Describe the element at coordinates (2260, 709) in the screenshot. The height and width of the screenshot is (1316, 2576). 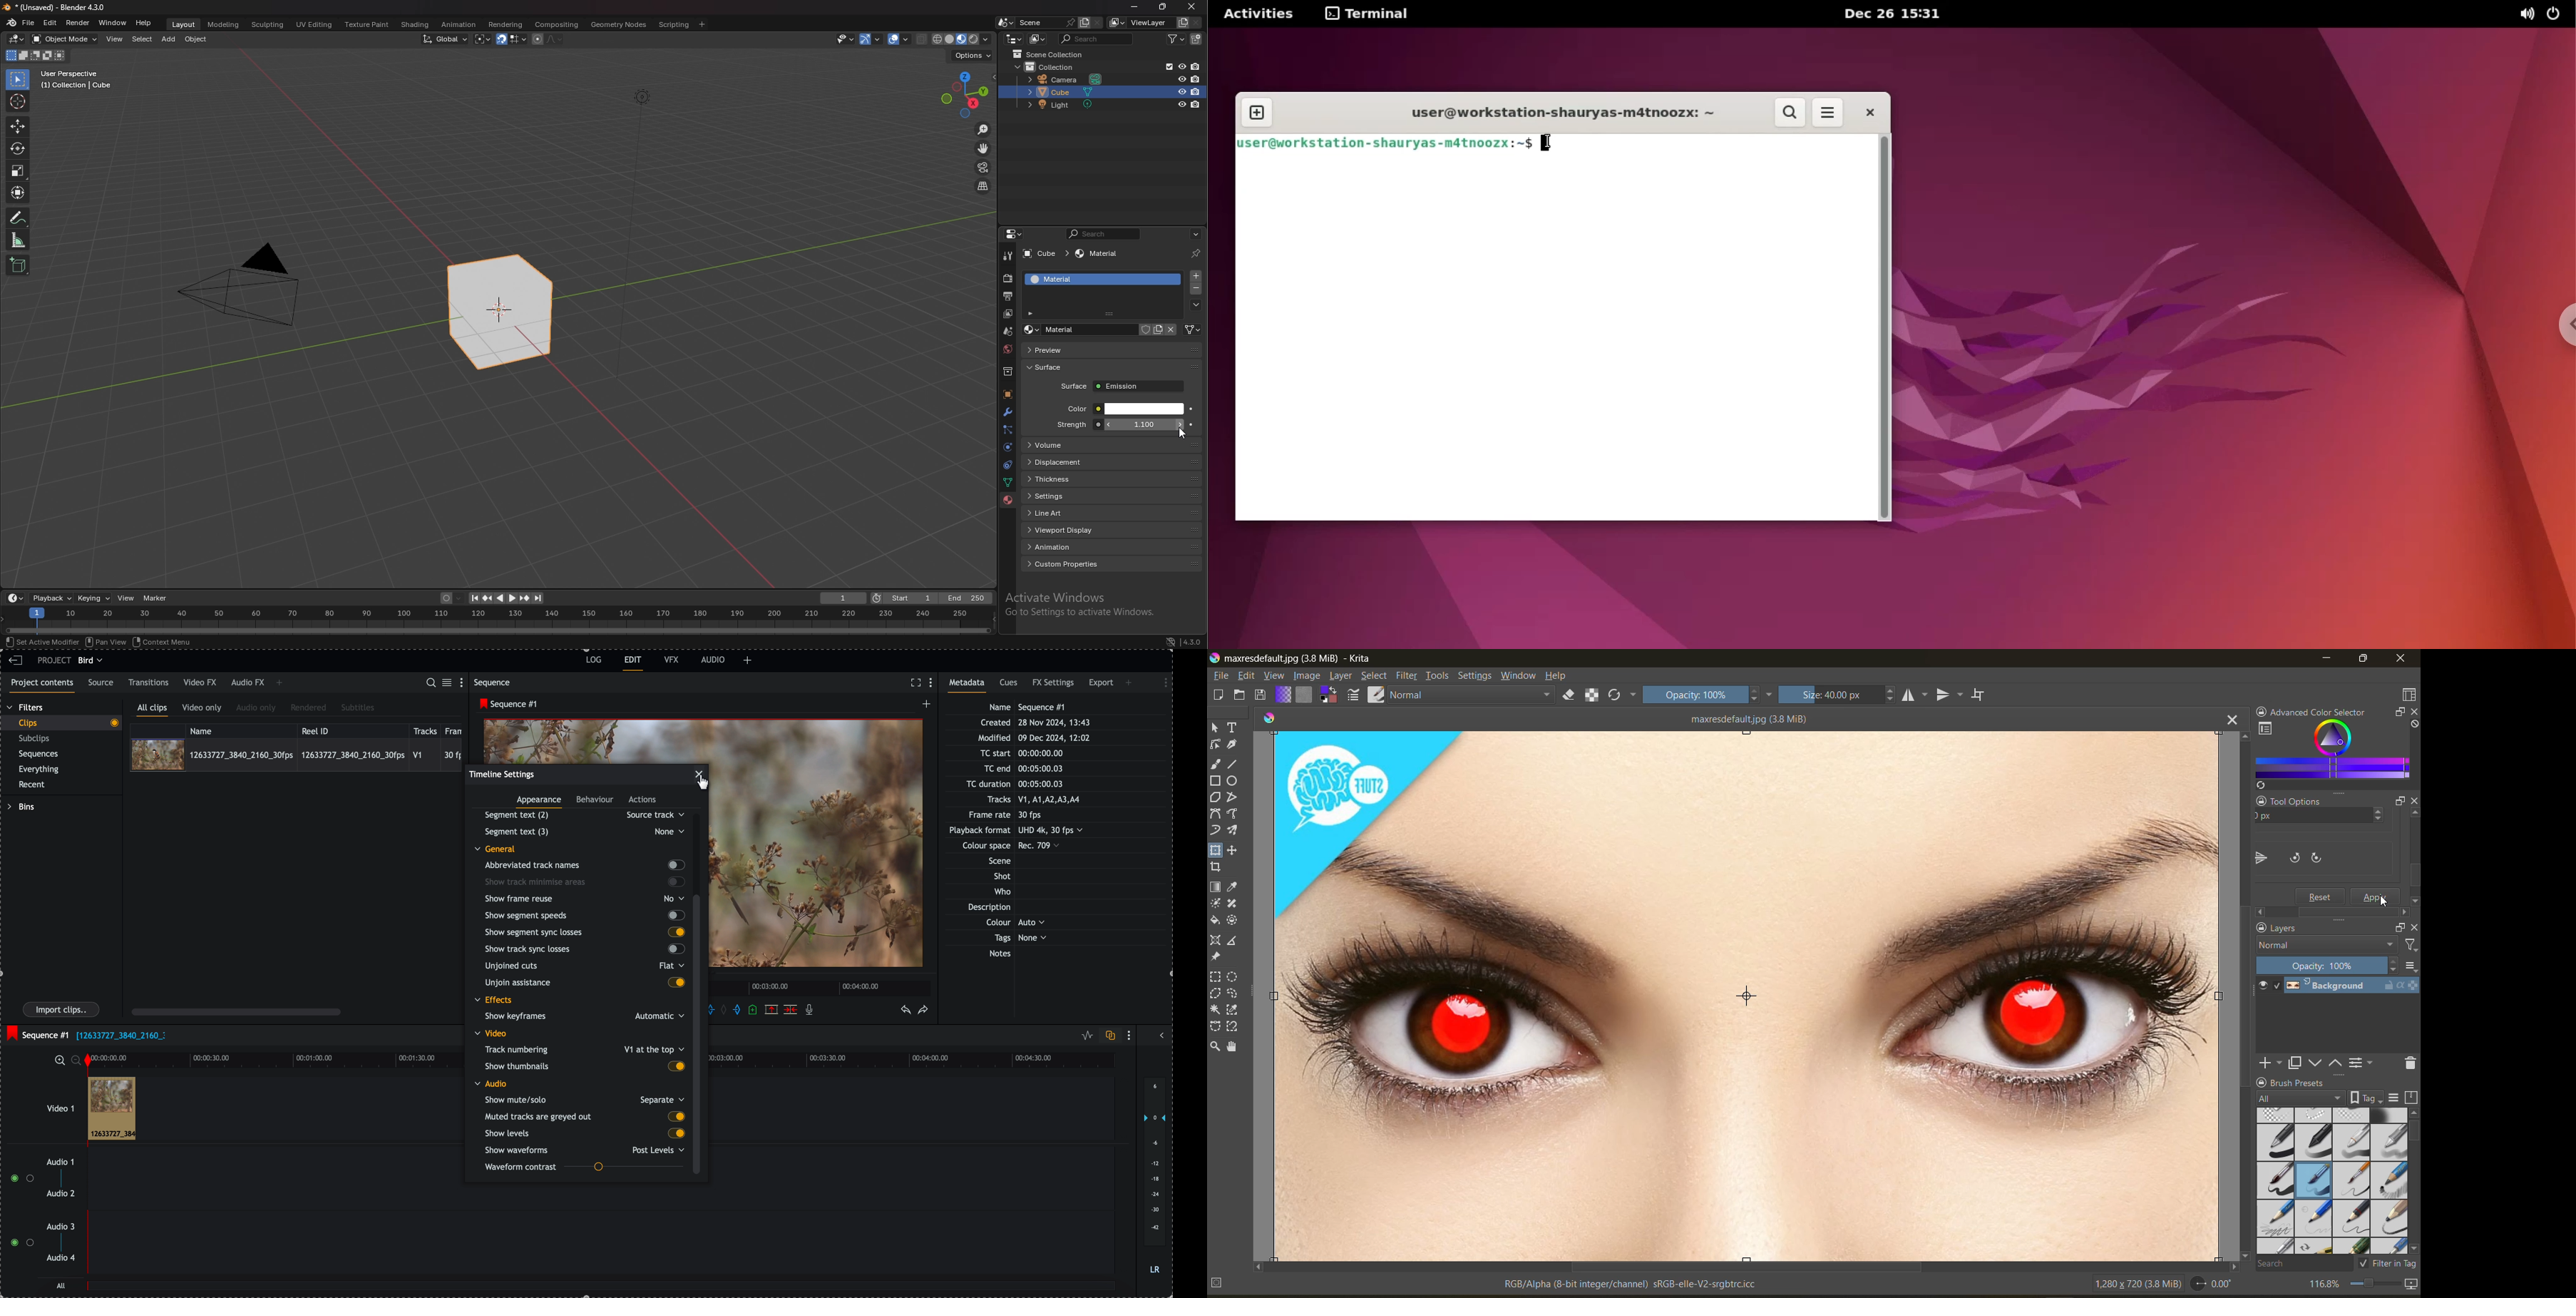
I see `lock docker` at that location.